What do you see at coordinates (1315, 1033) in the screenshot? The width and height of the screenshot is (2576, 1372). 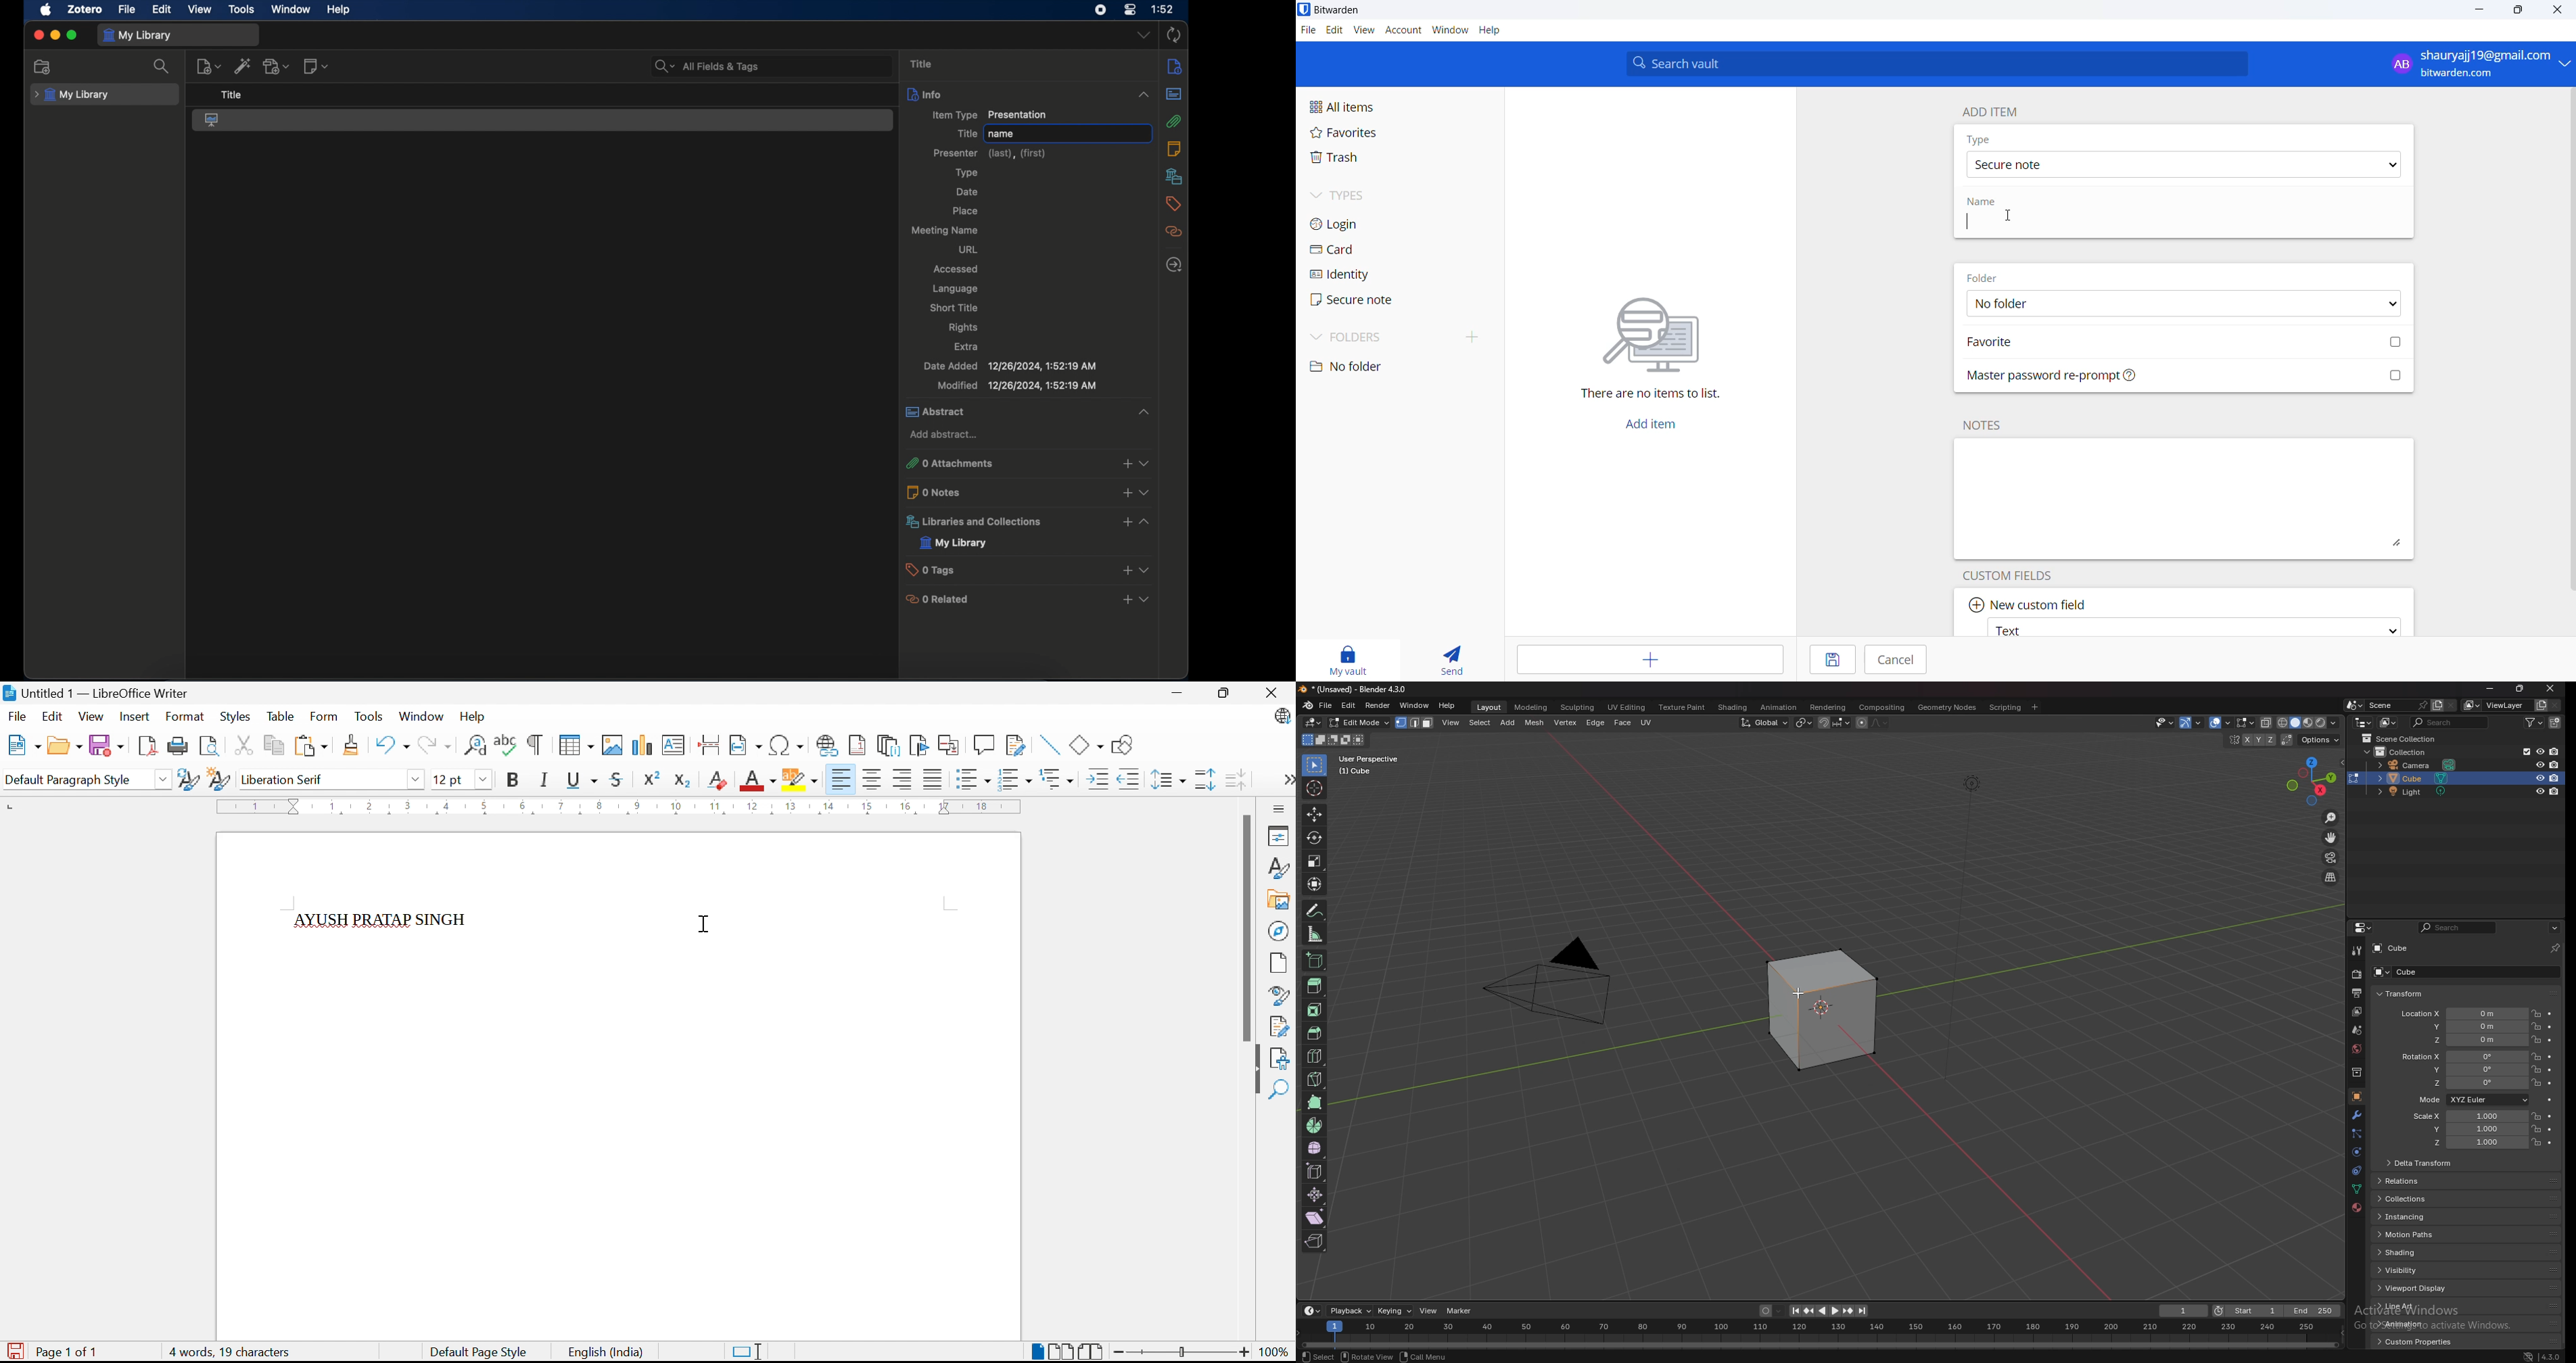 I see `bevel` at bounding box center [1315, 1033].